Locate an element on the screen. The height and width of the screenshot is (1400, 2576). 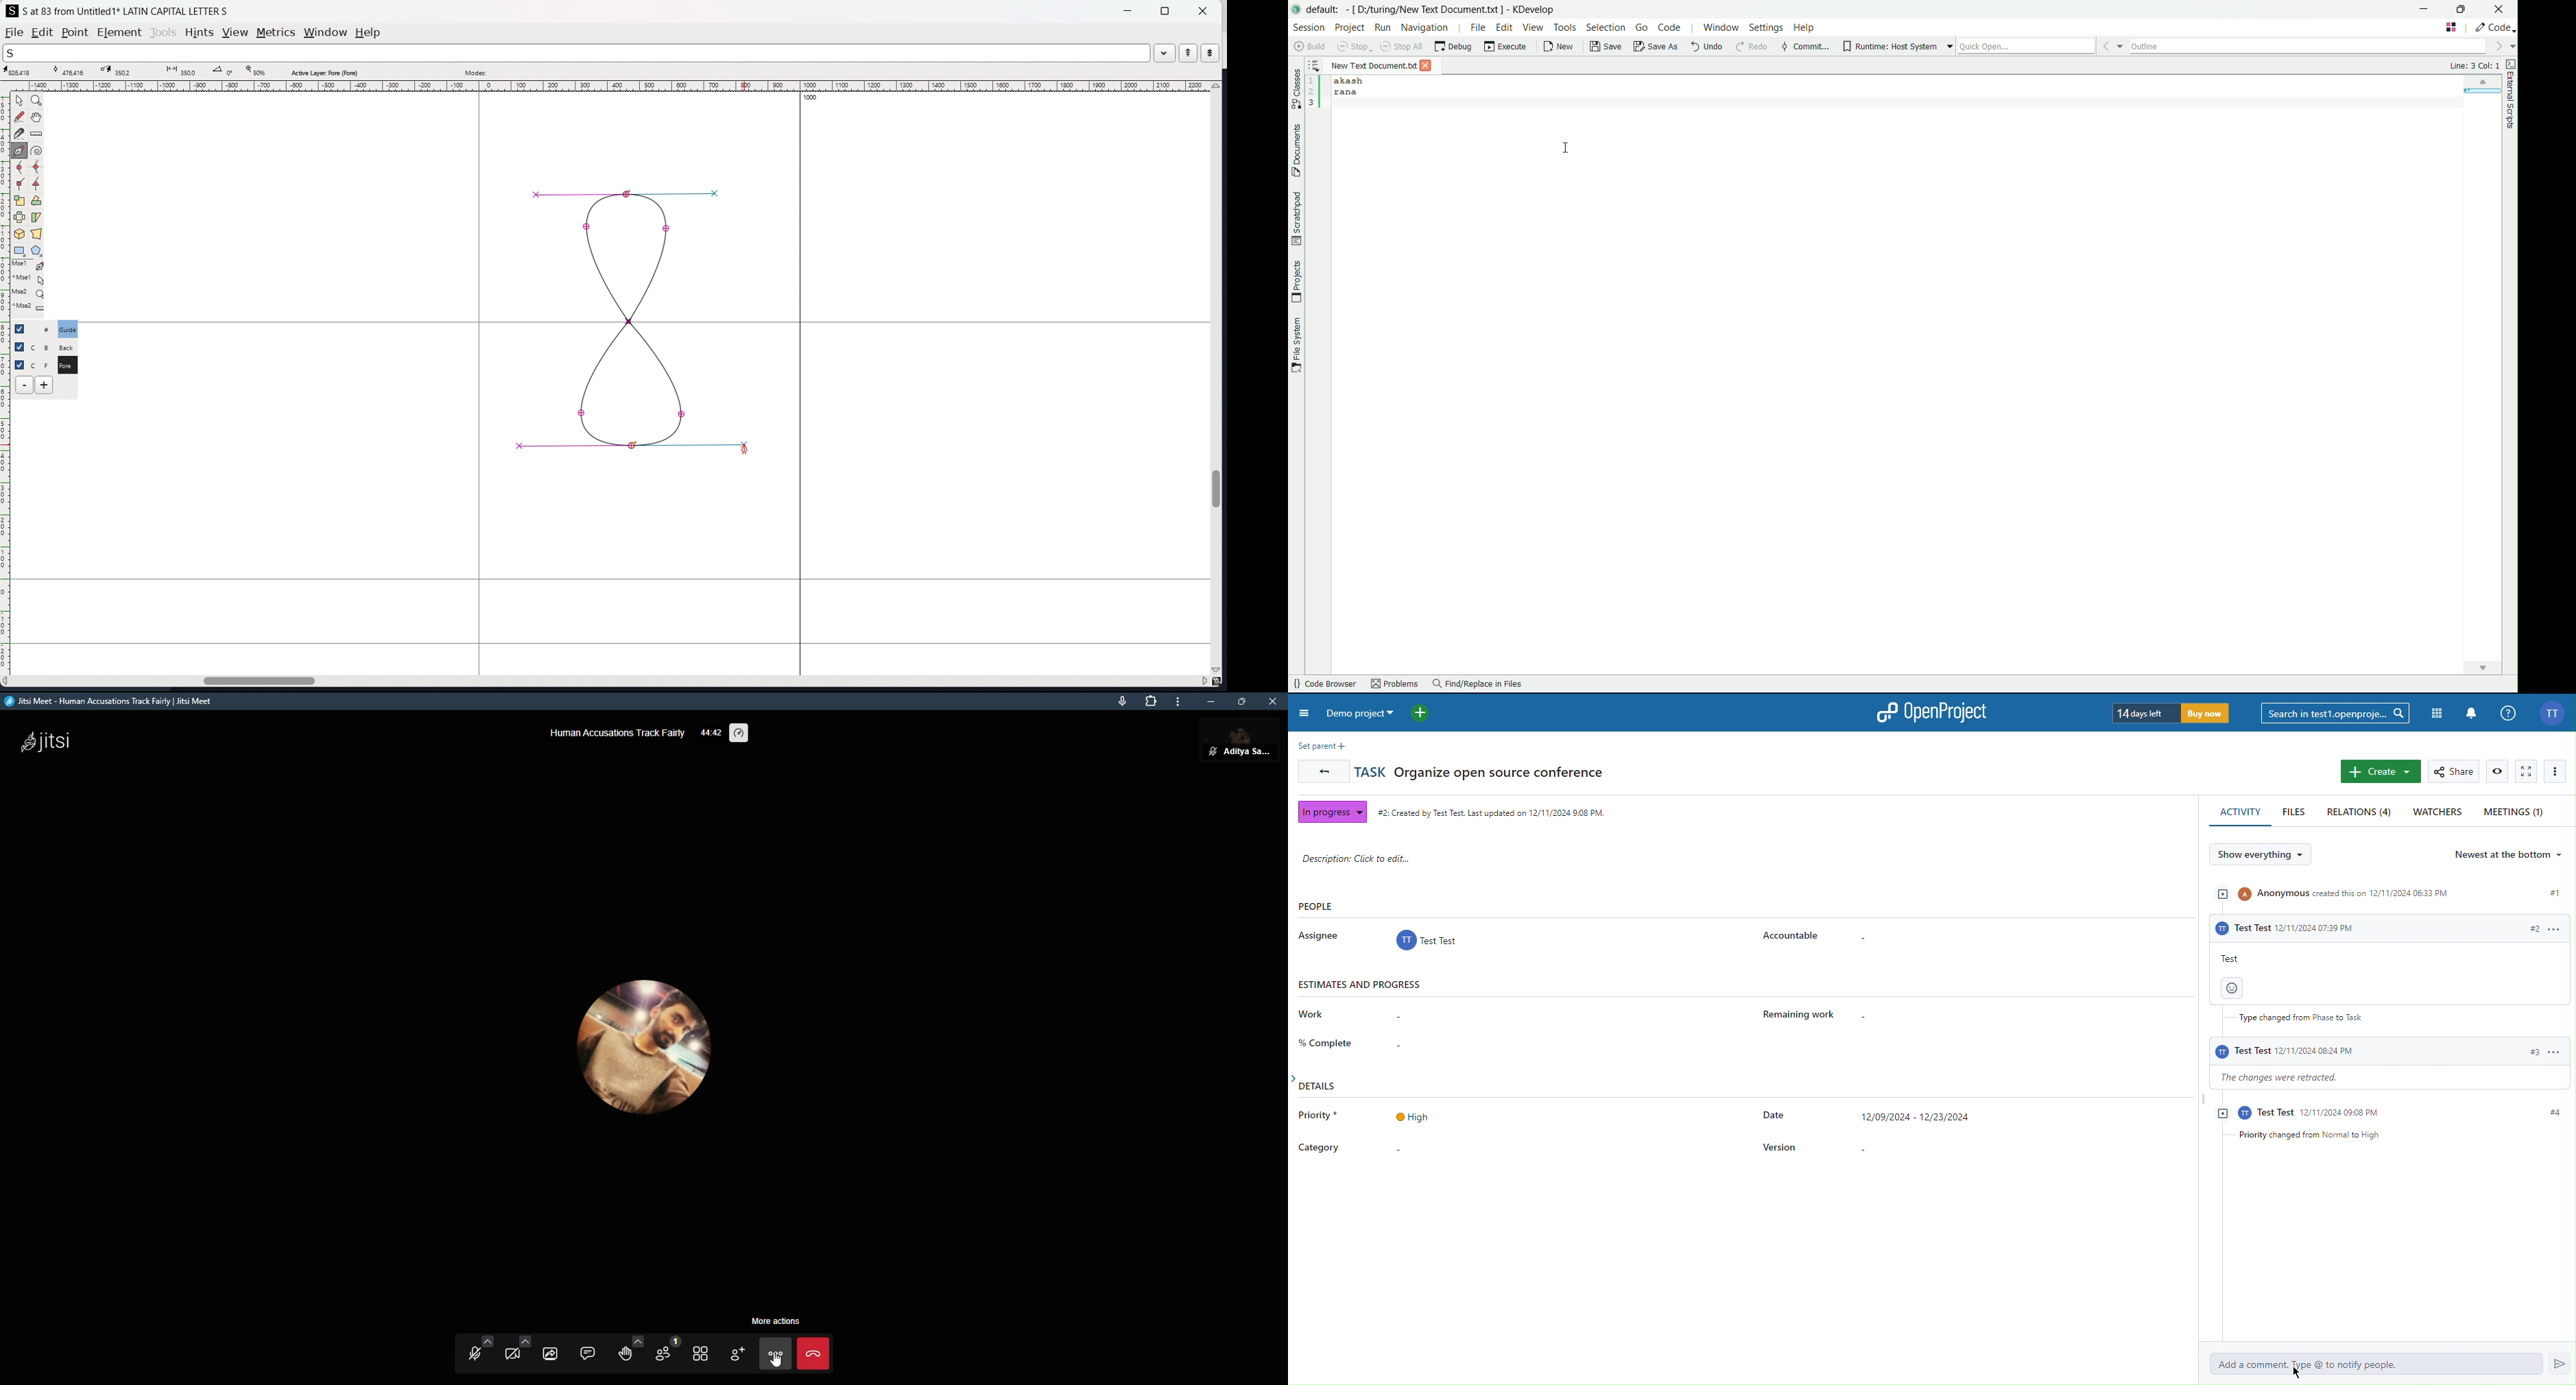
vertical scrollbar is located at coordinates (1219, 379).